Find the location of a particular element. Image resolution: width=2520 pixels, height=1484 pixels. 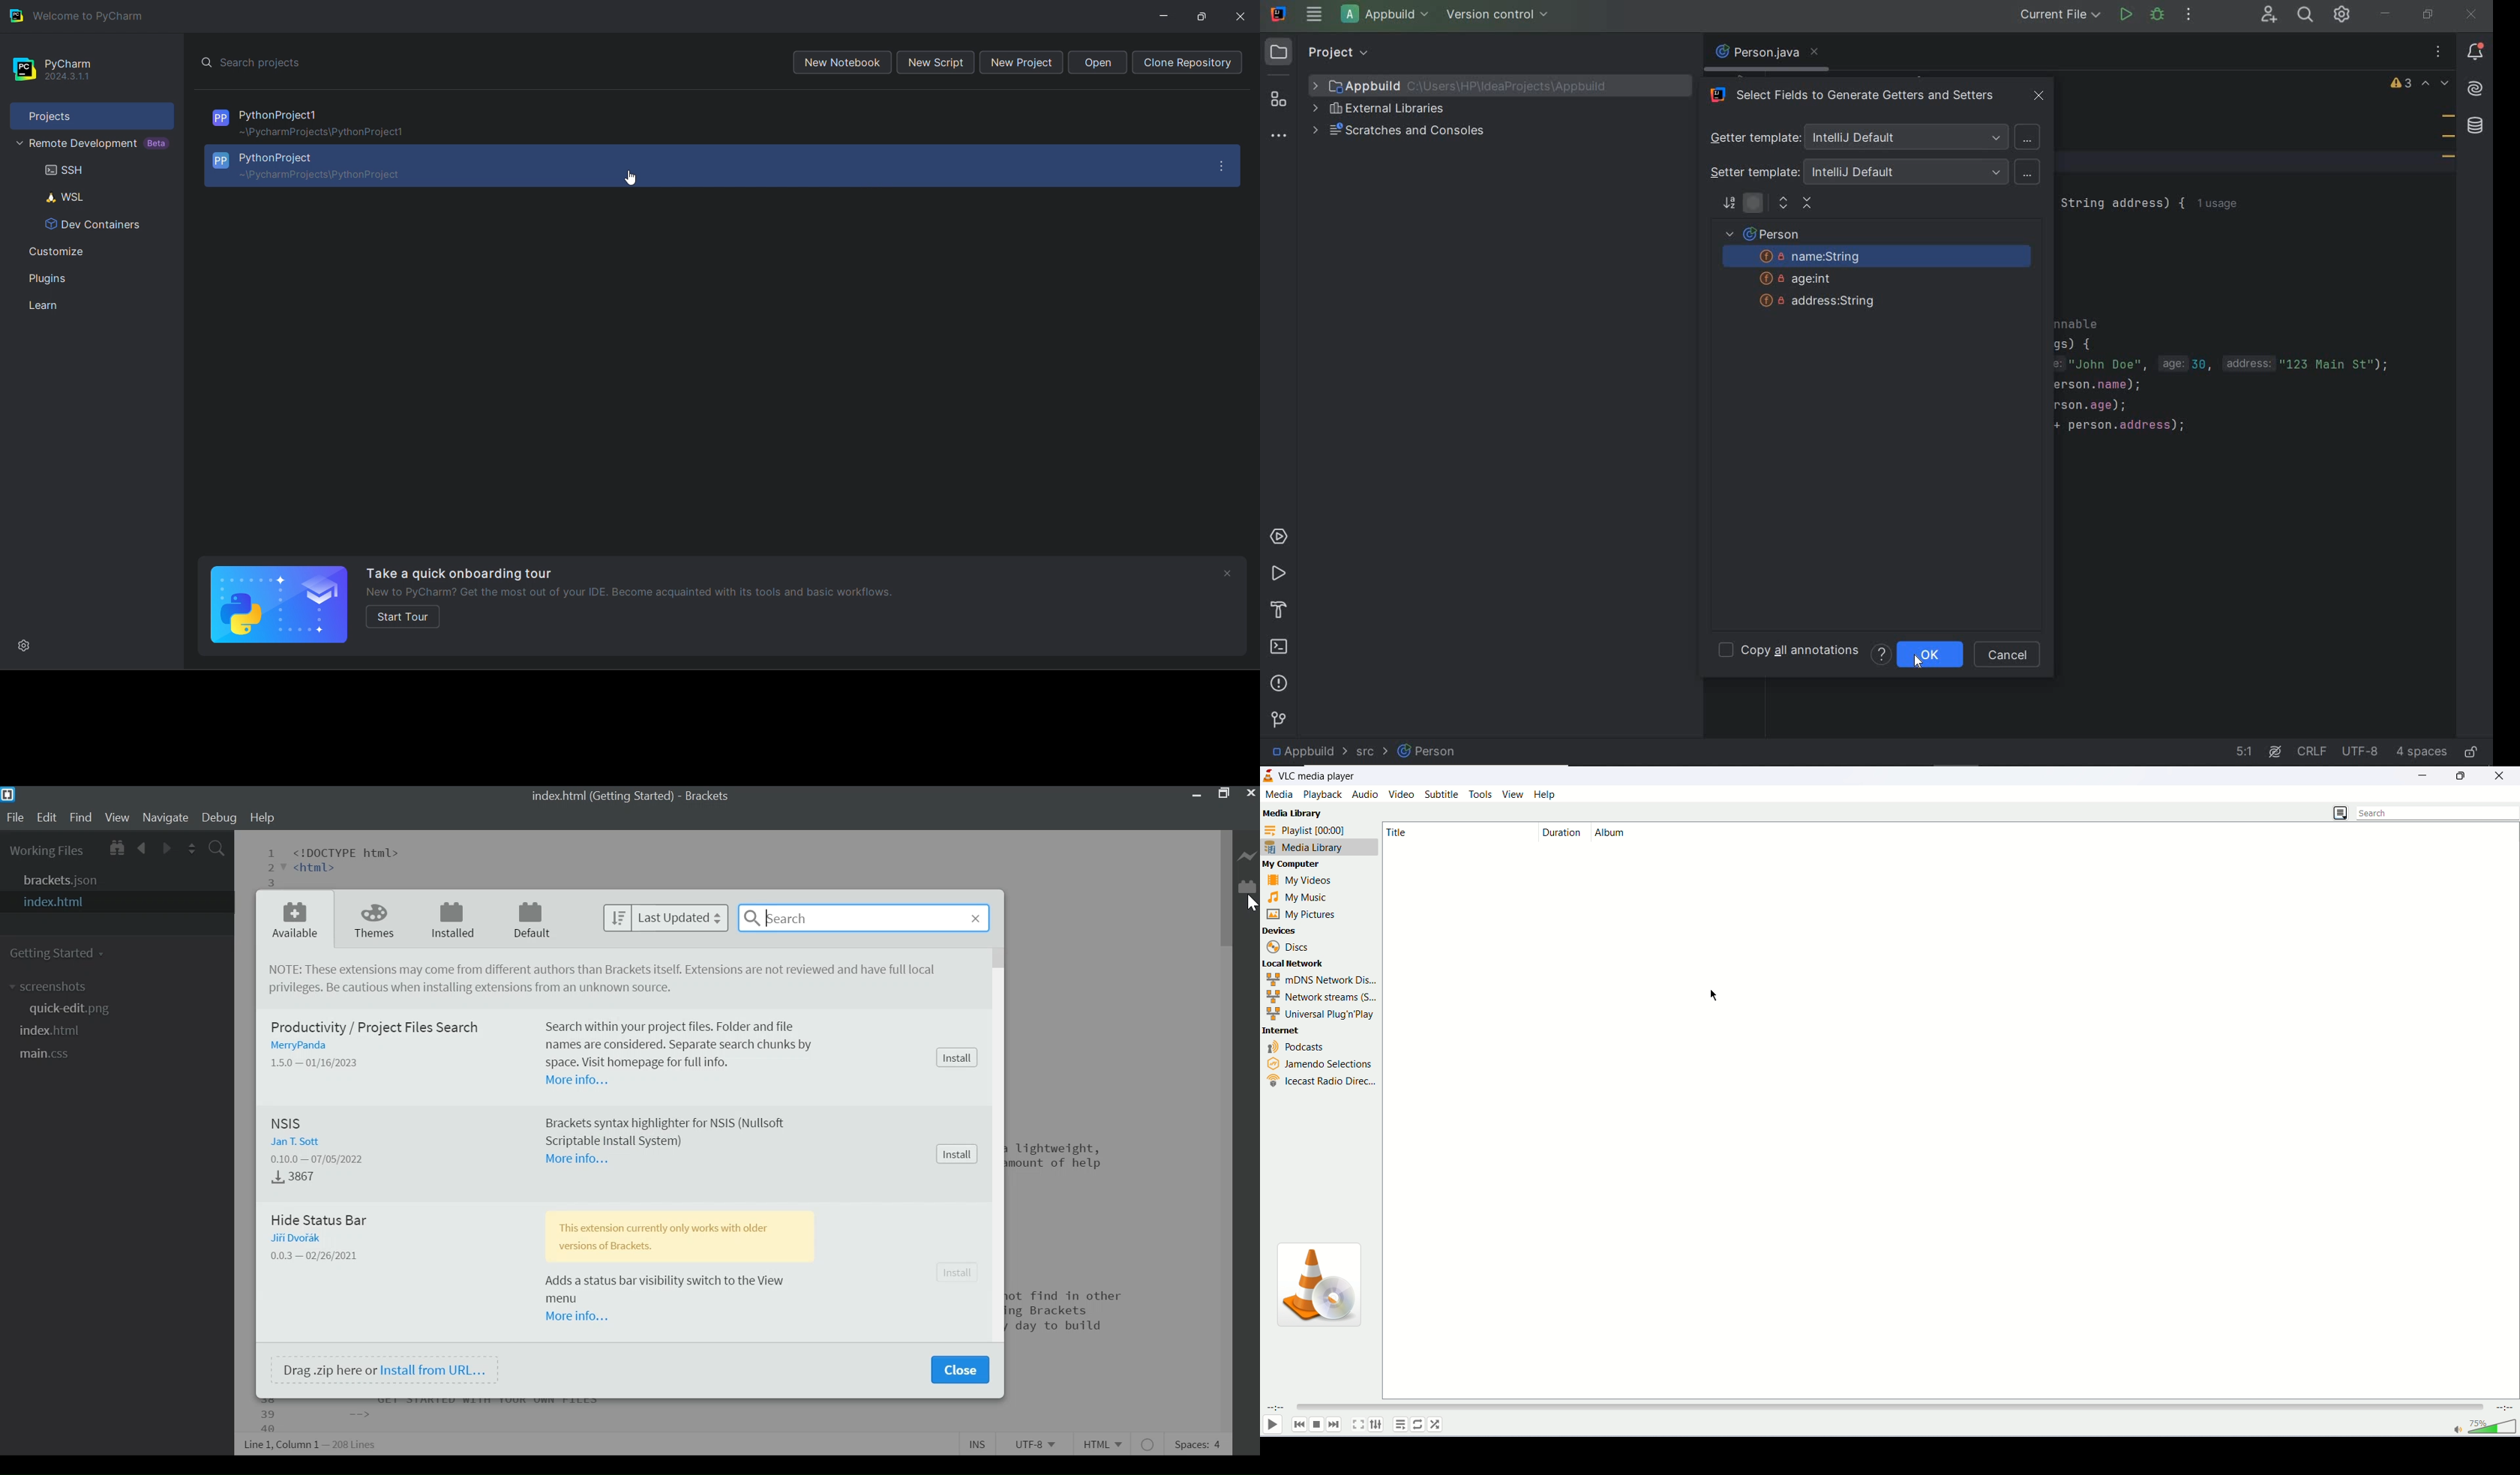

vlc media player is located at coordinates (1322, 776).